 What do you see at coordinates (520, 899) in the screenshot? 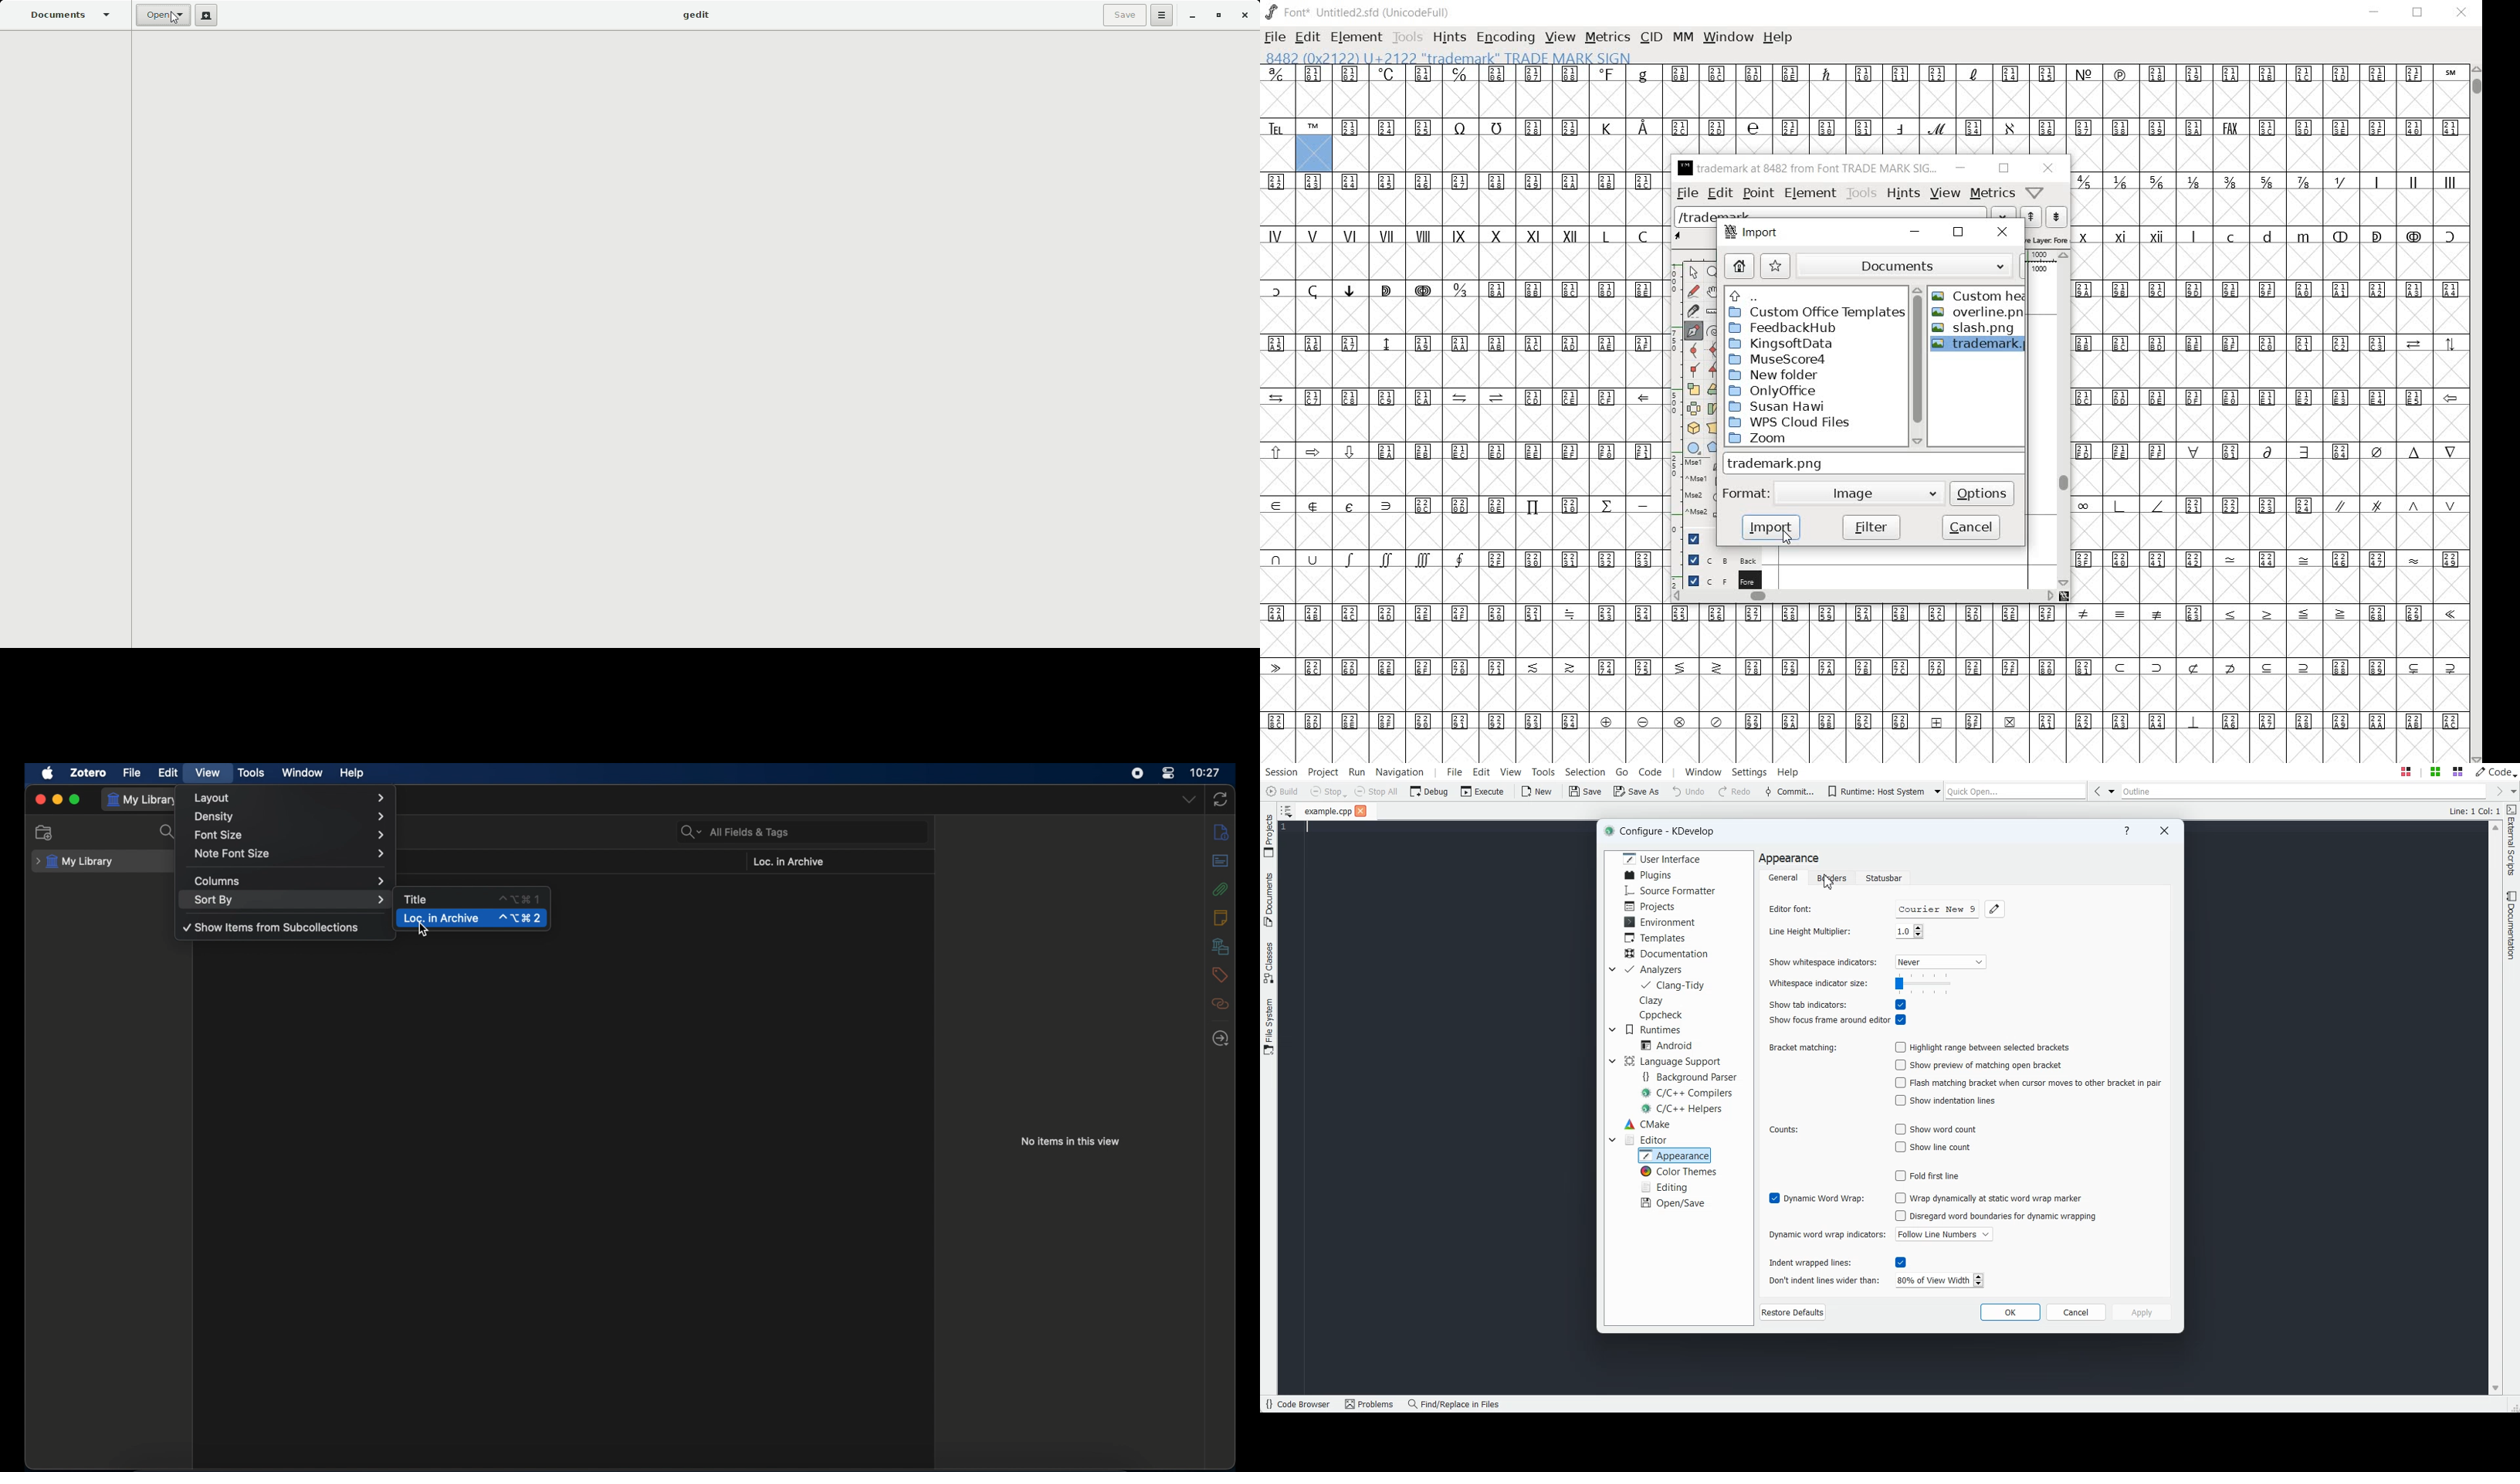
I see `shortcut` at bounding box center [520, 899].